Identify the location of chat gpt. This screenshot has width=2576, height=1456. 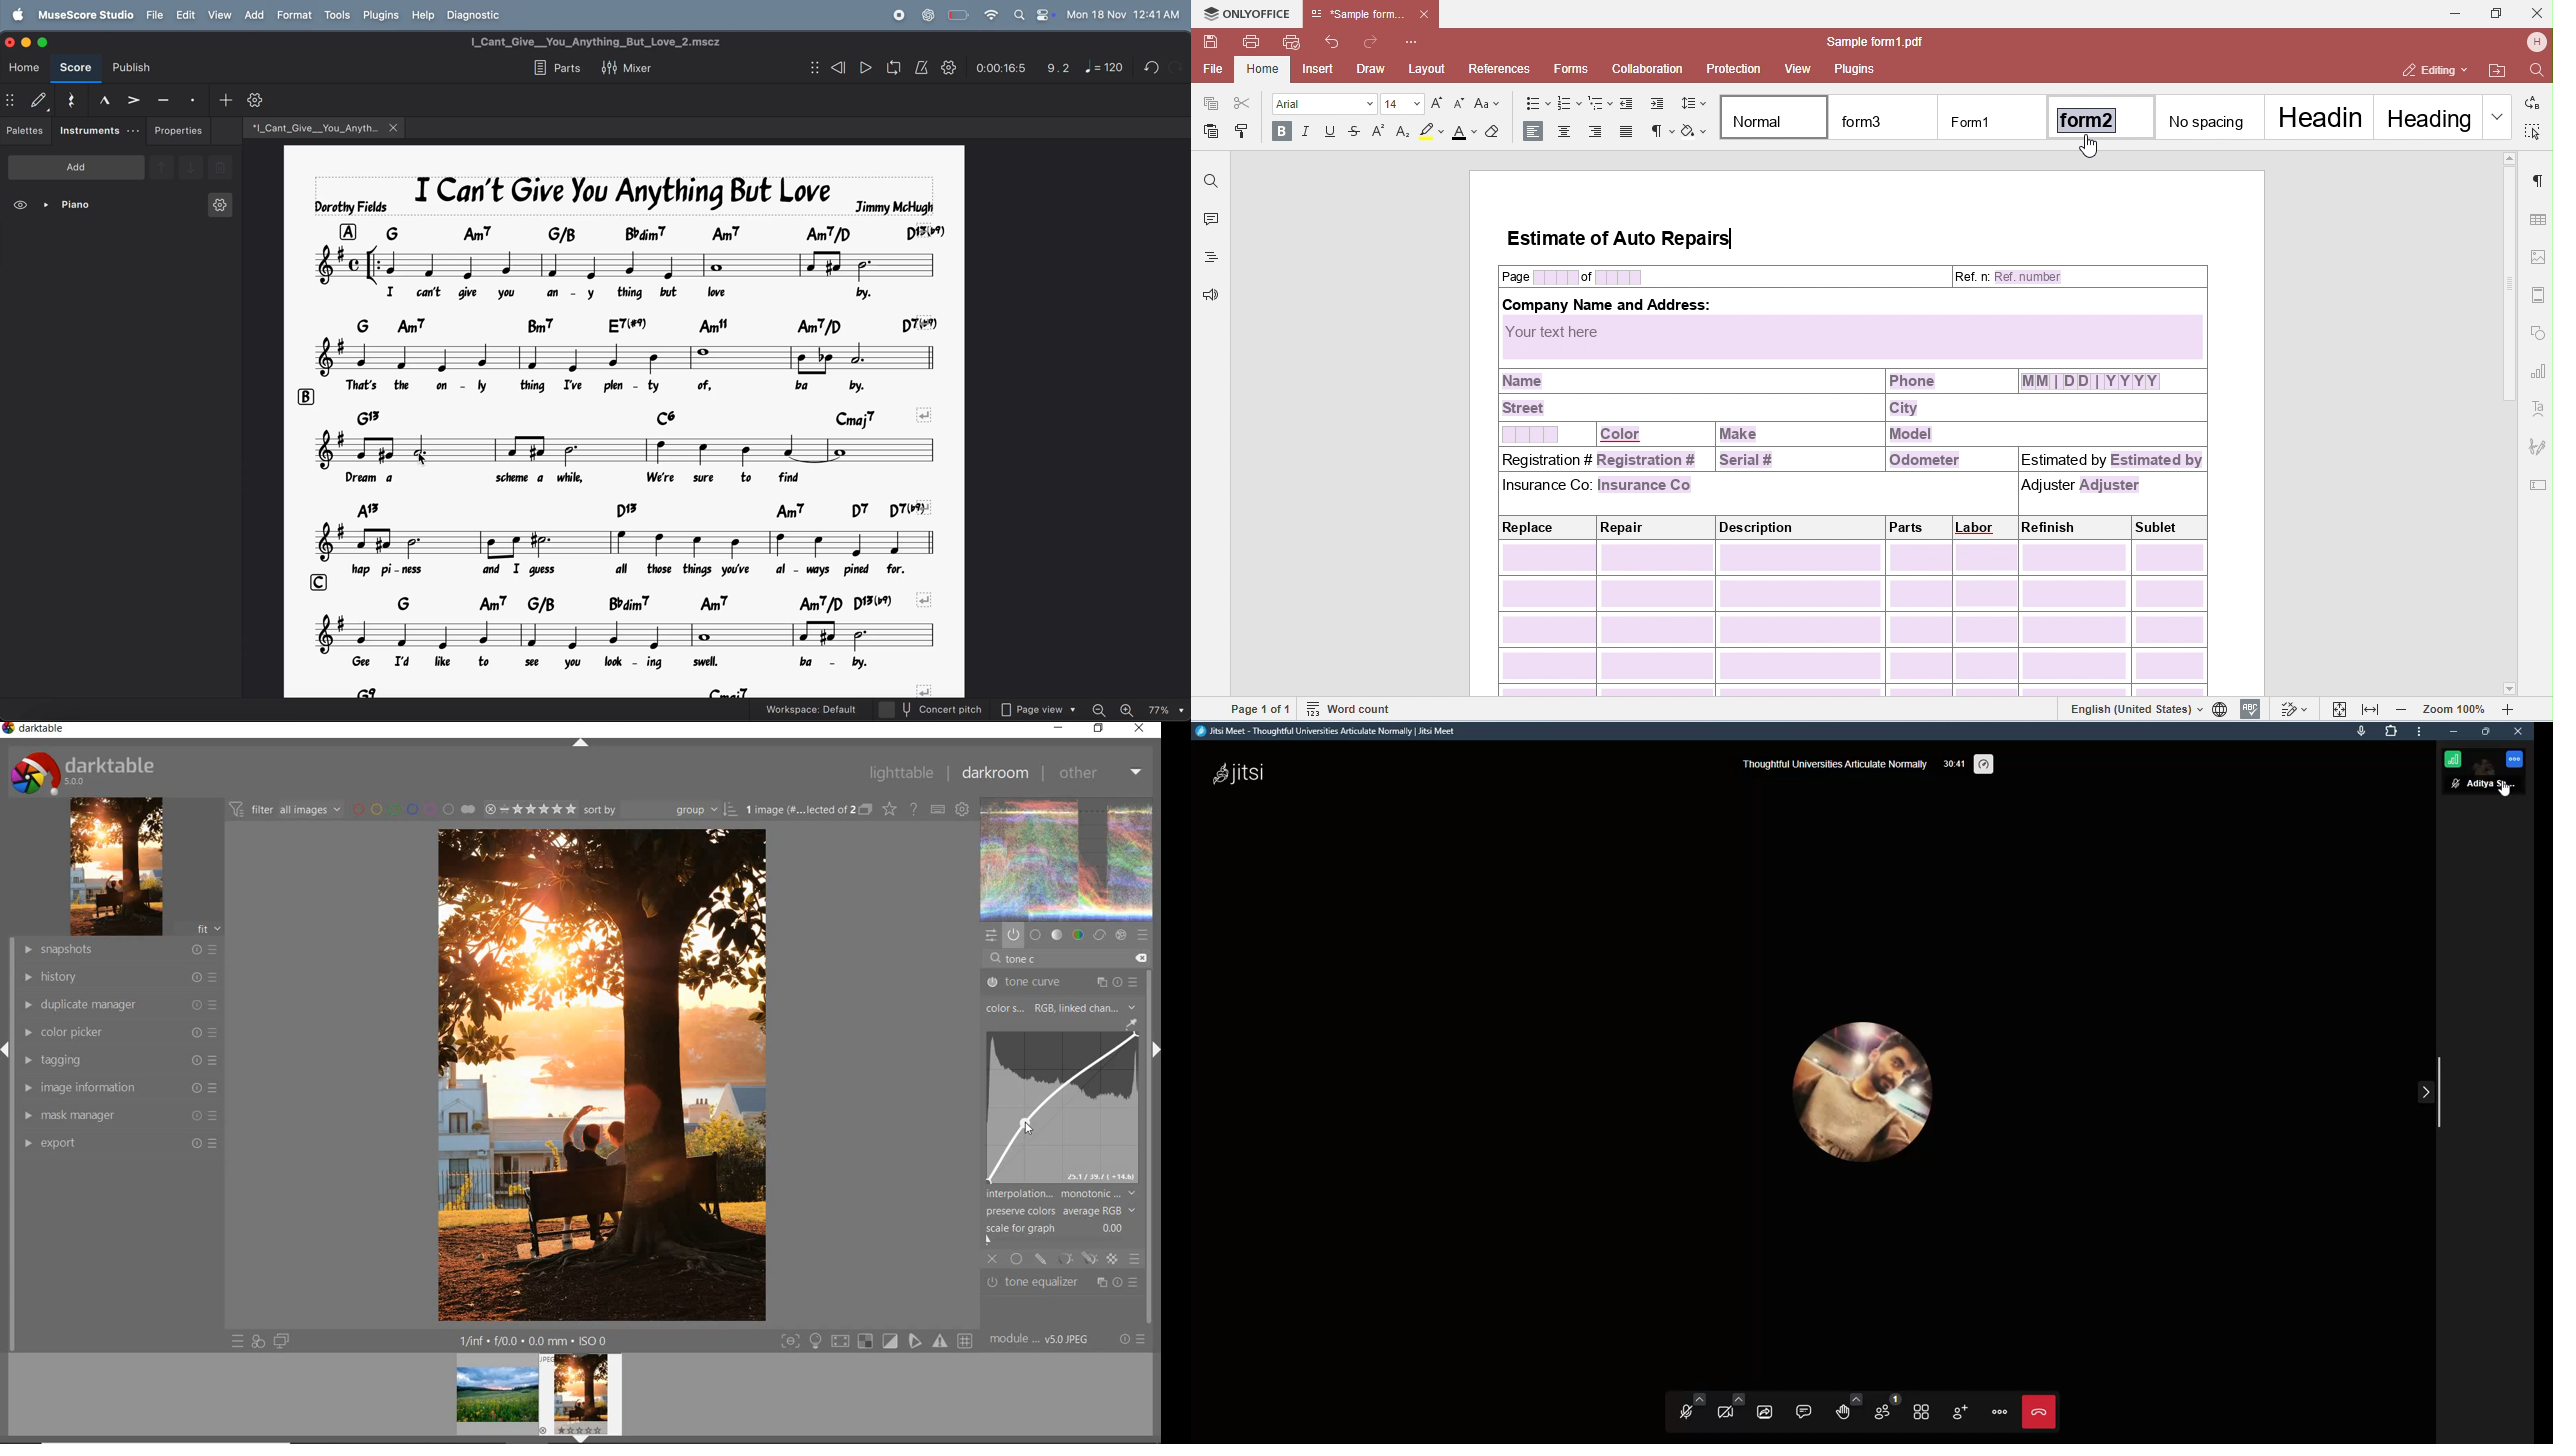
(926, 14).